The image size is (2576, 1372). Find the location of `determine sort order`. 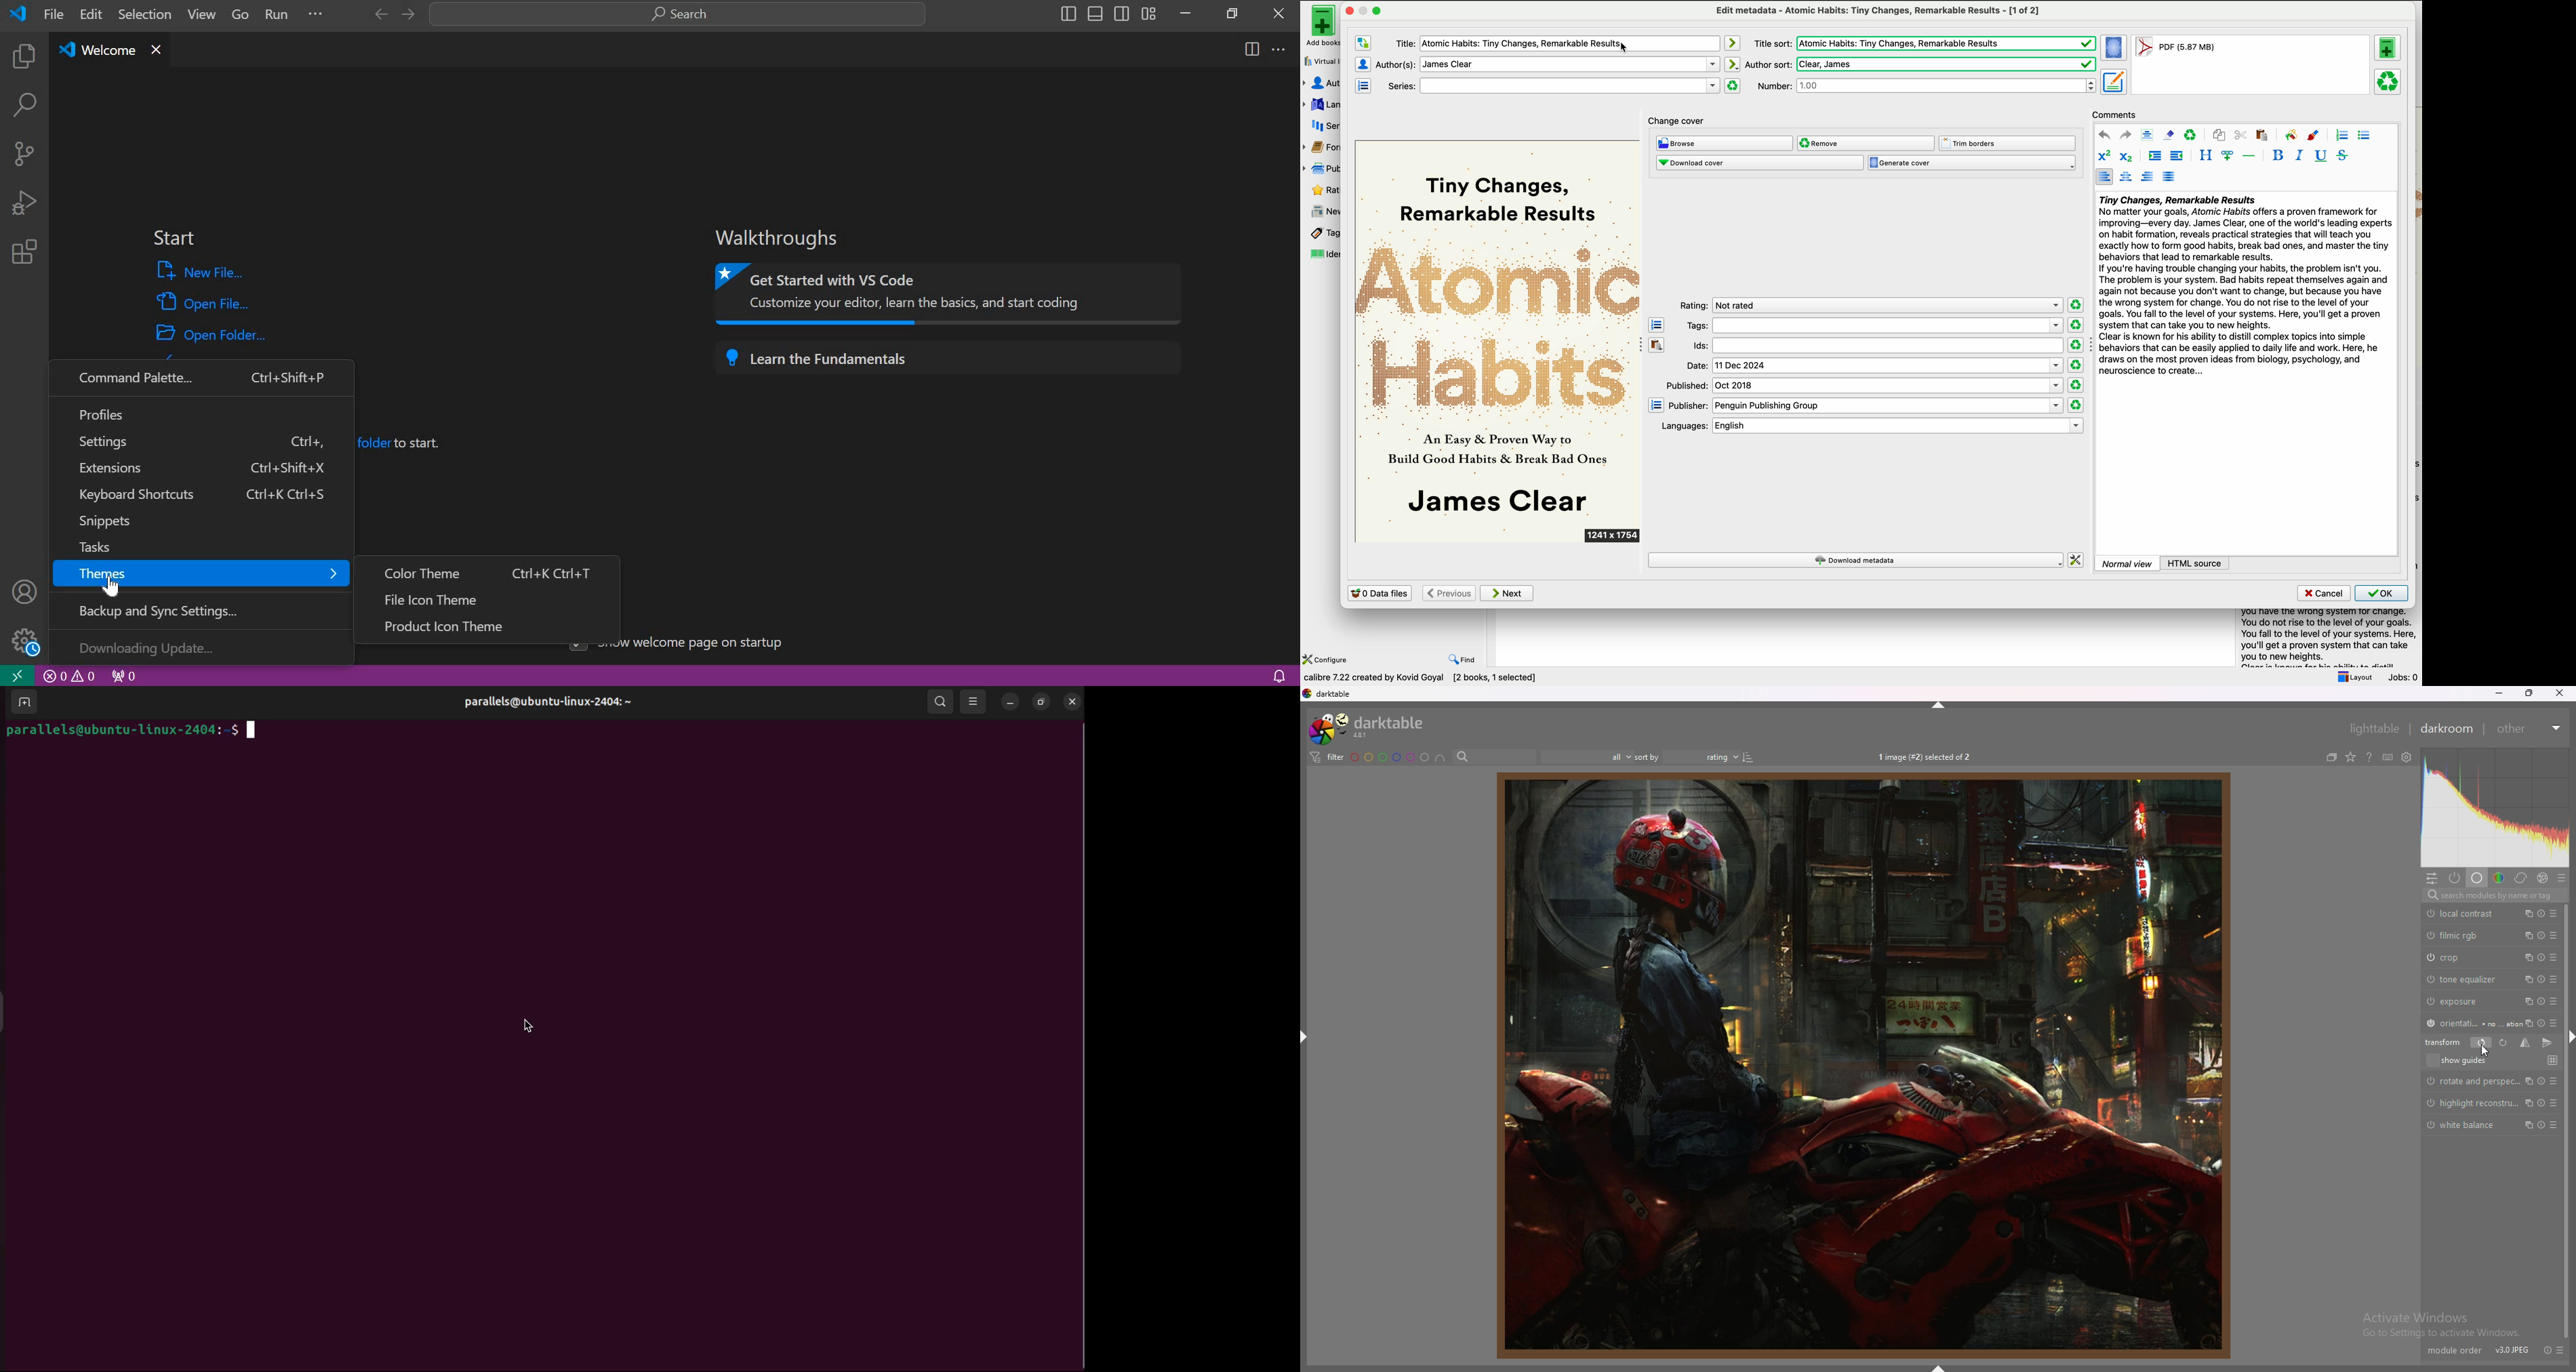

determine sort order is located at coordinates (1688, 757).